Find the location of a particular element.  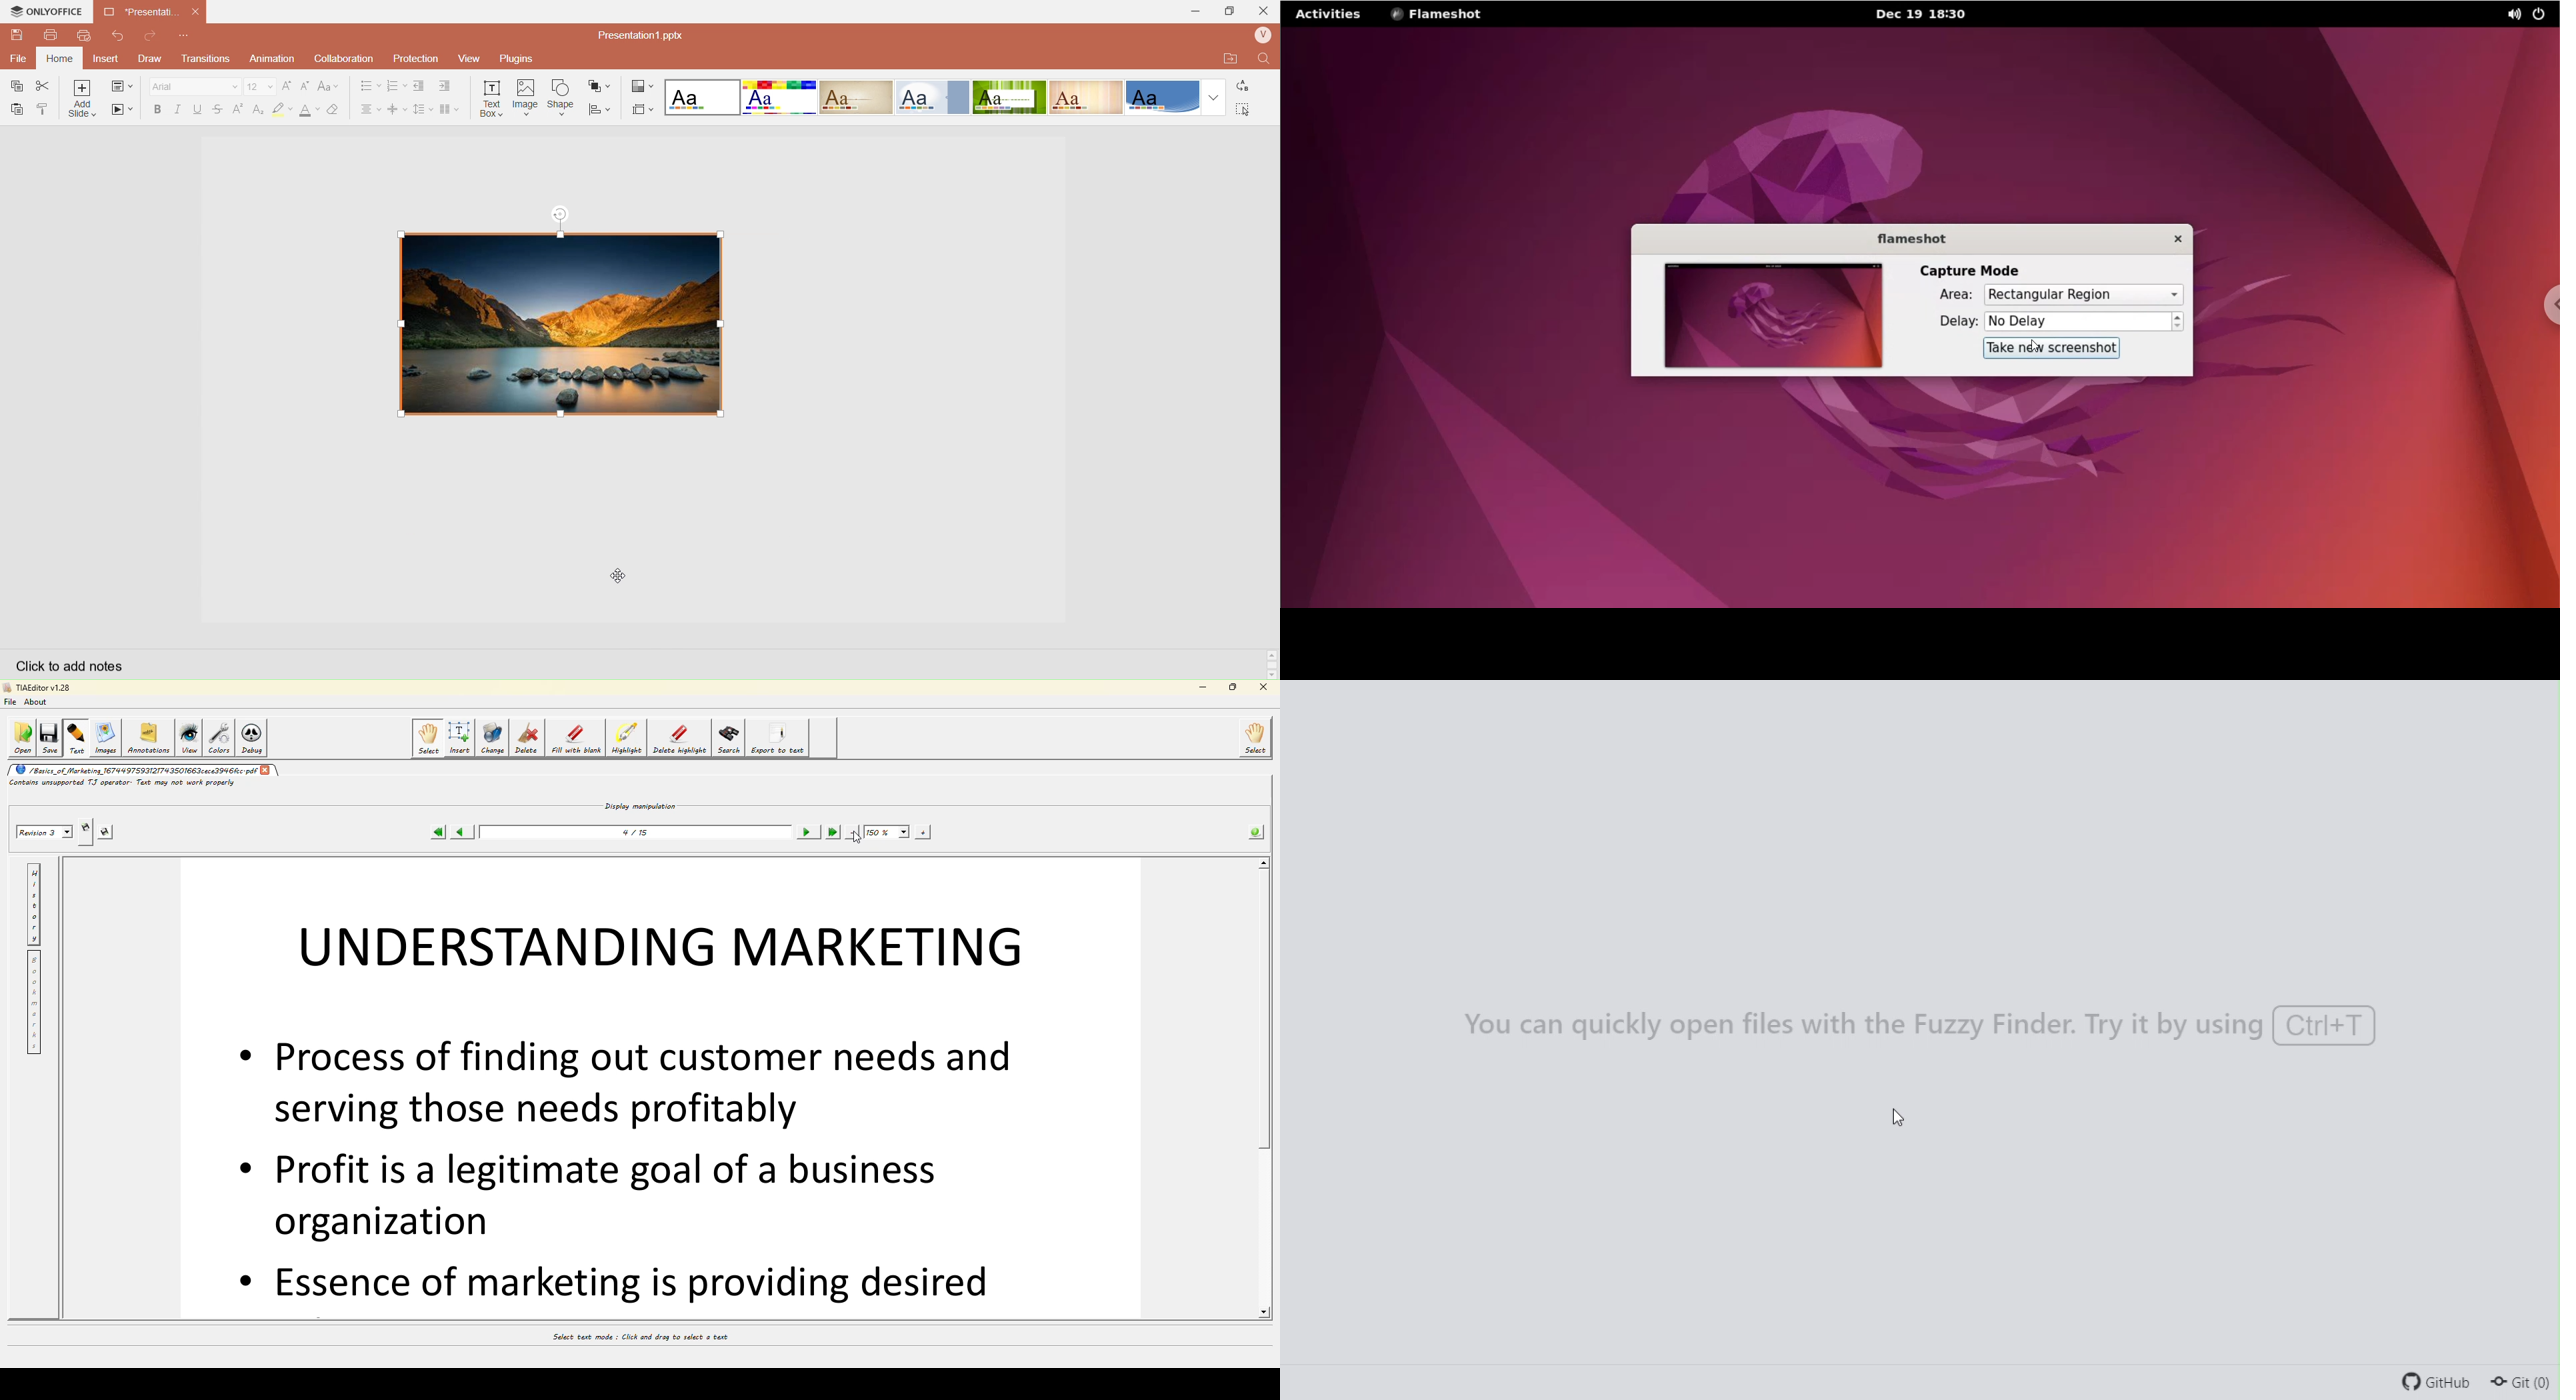

Numbering is located at coordinates (397, 86).